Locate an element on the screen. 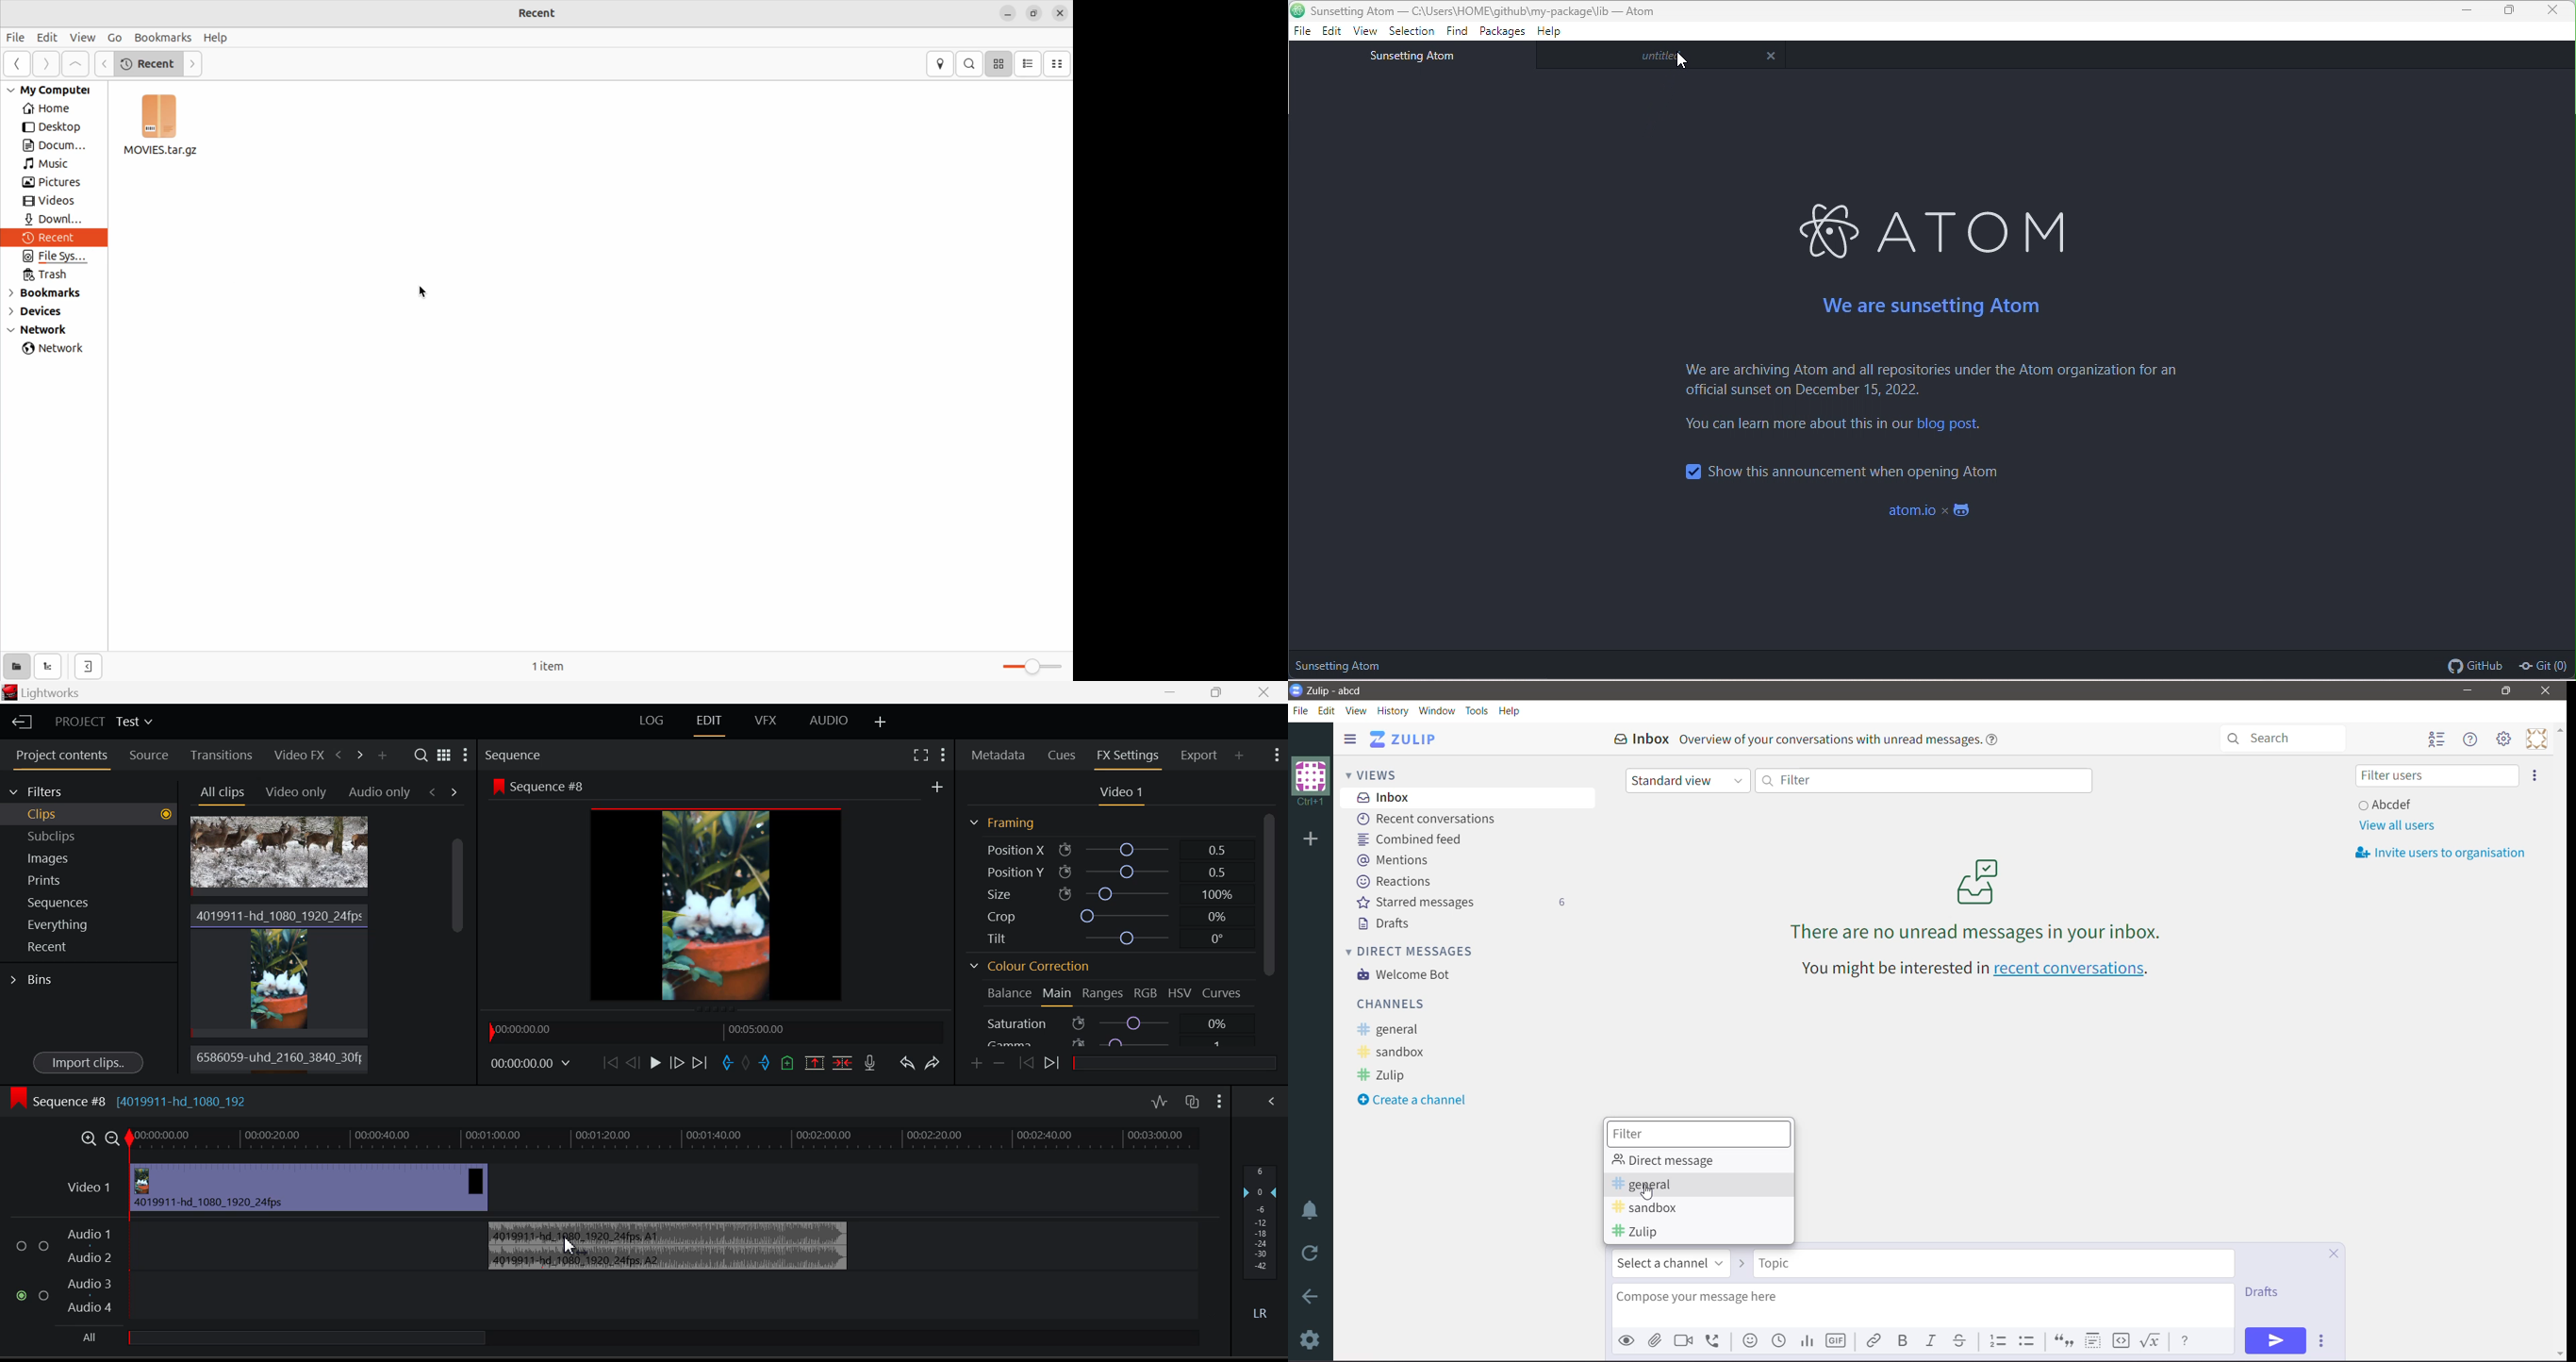  Filters is located at coordinates (89, 791).